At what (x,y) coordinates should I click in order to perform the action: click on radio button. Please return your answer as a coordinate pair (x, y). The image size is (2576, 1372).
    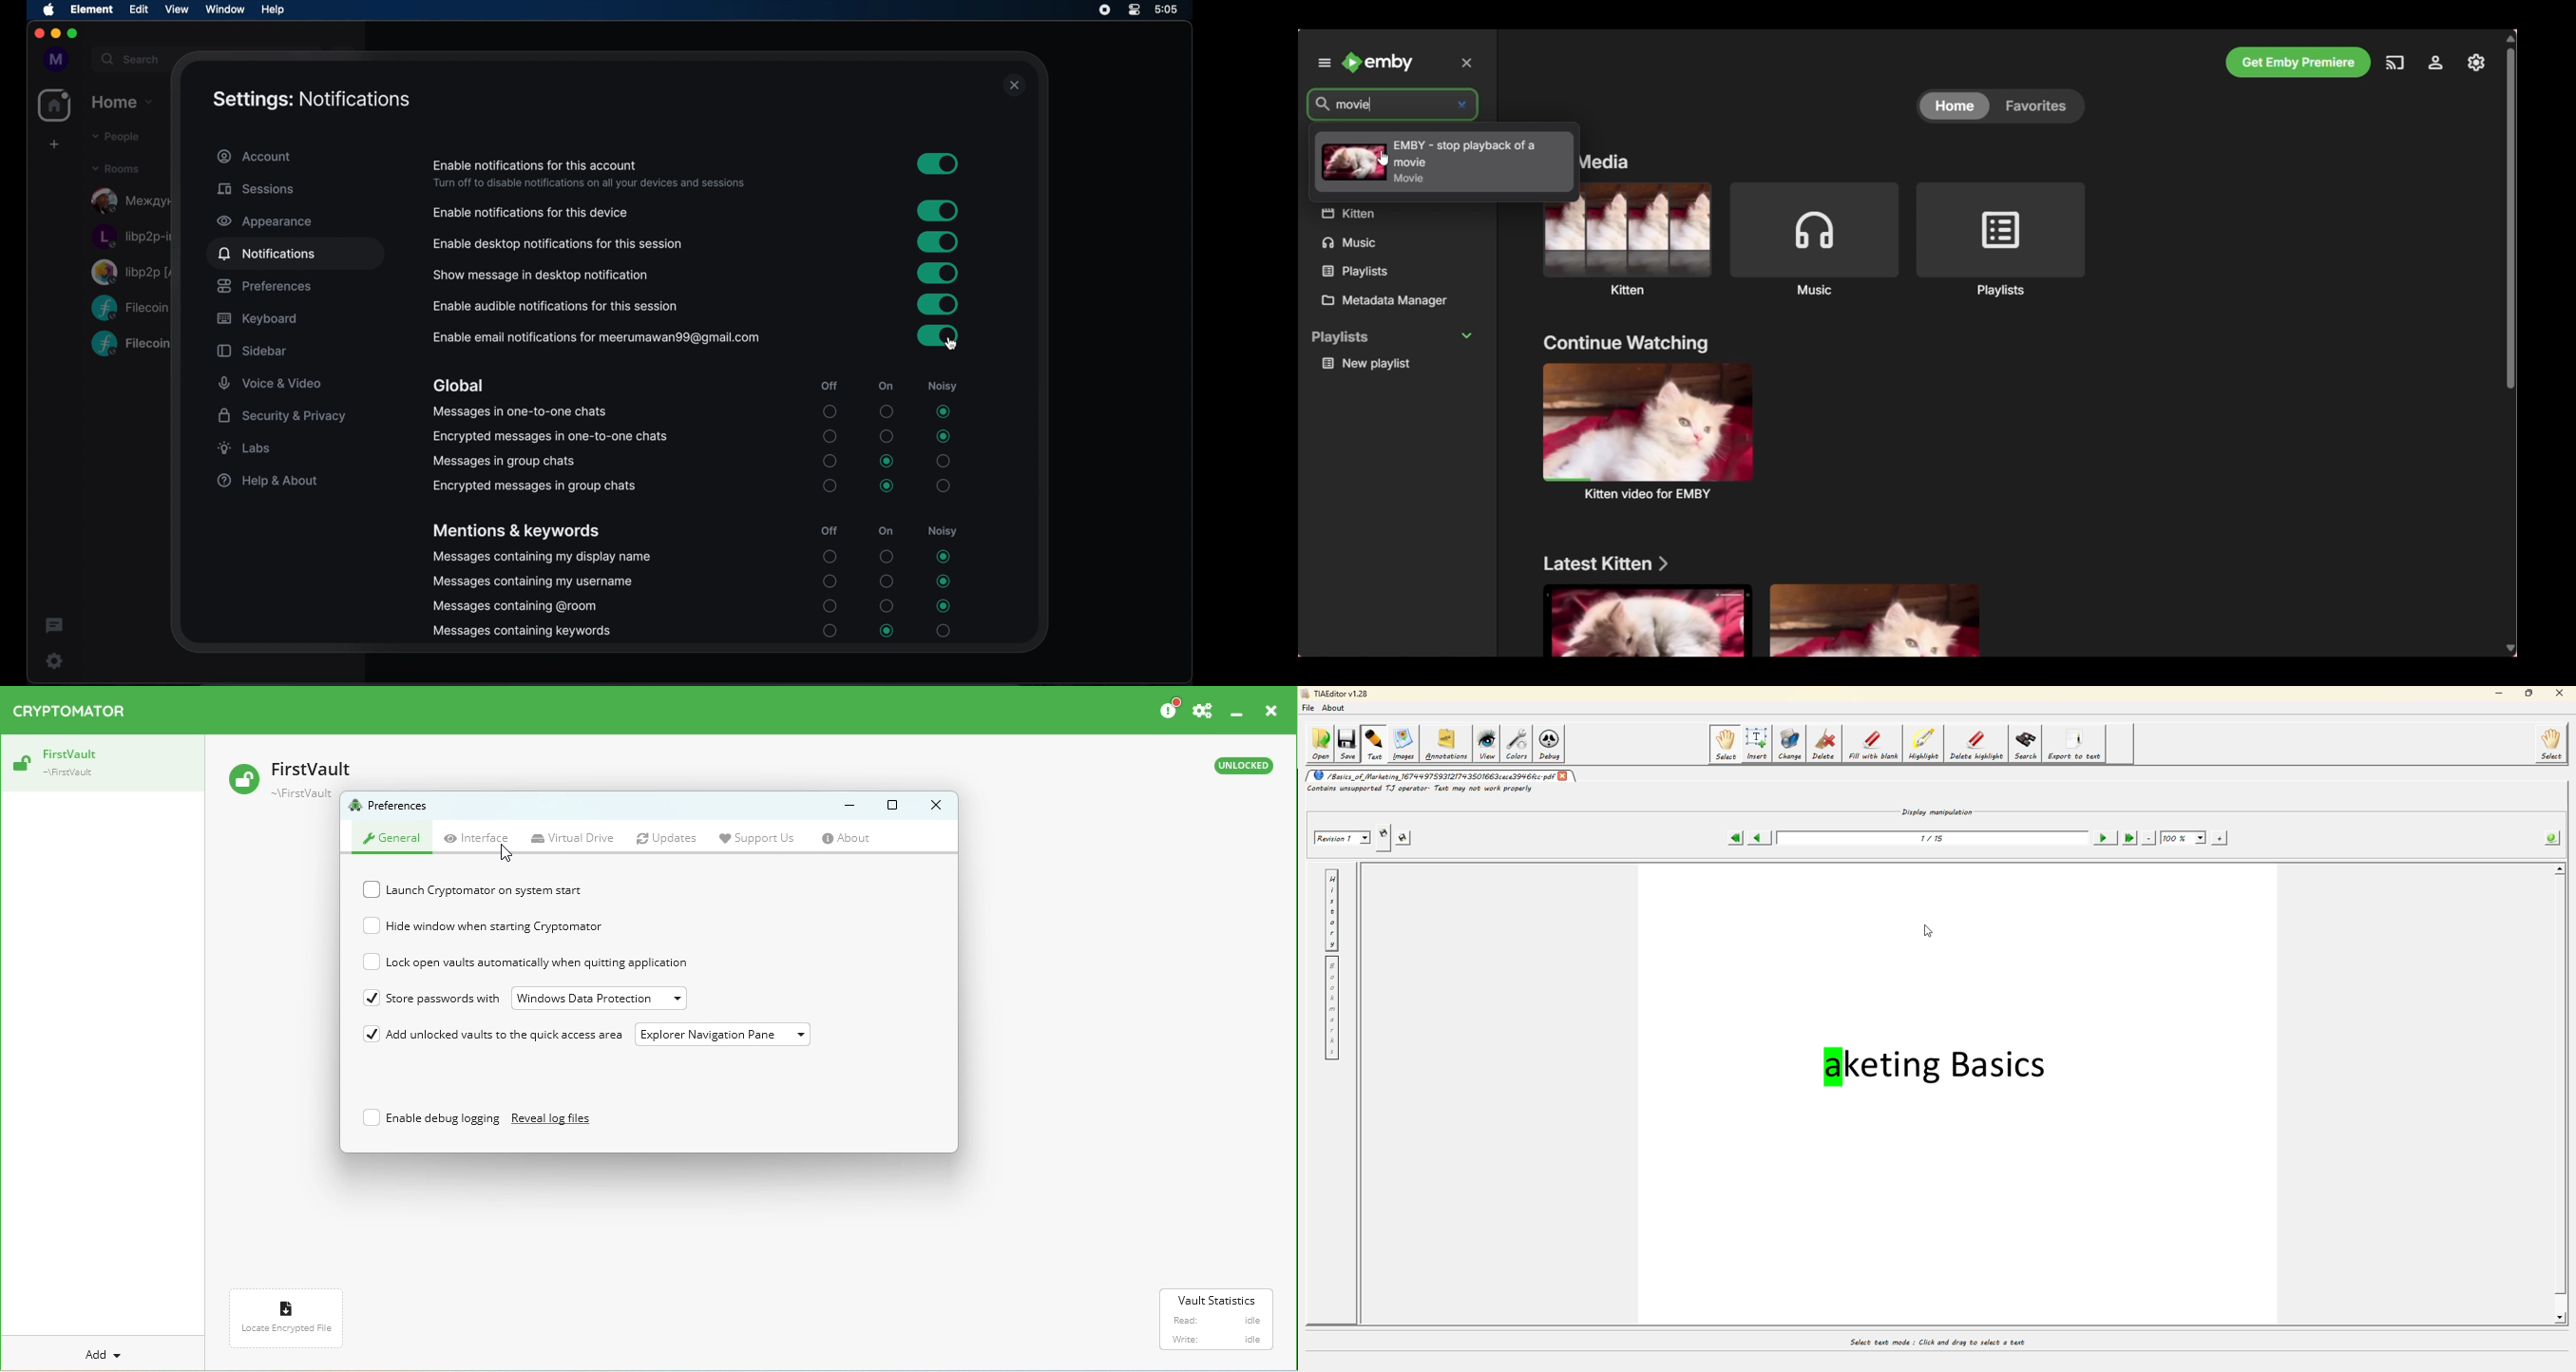
    Looking at the image, I should click on (887, 556).